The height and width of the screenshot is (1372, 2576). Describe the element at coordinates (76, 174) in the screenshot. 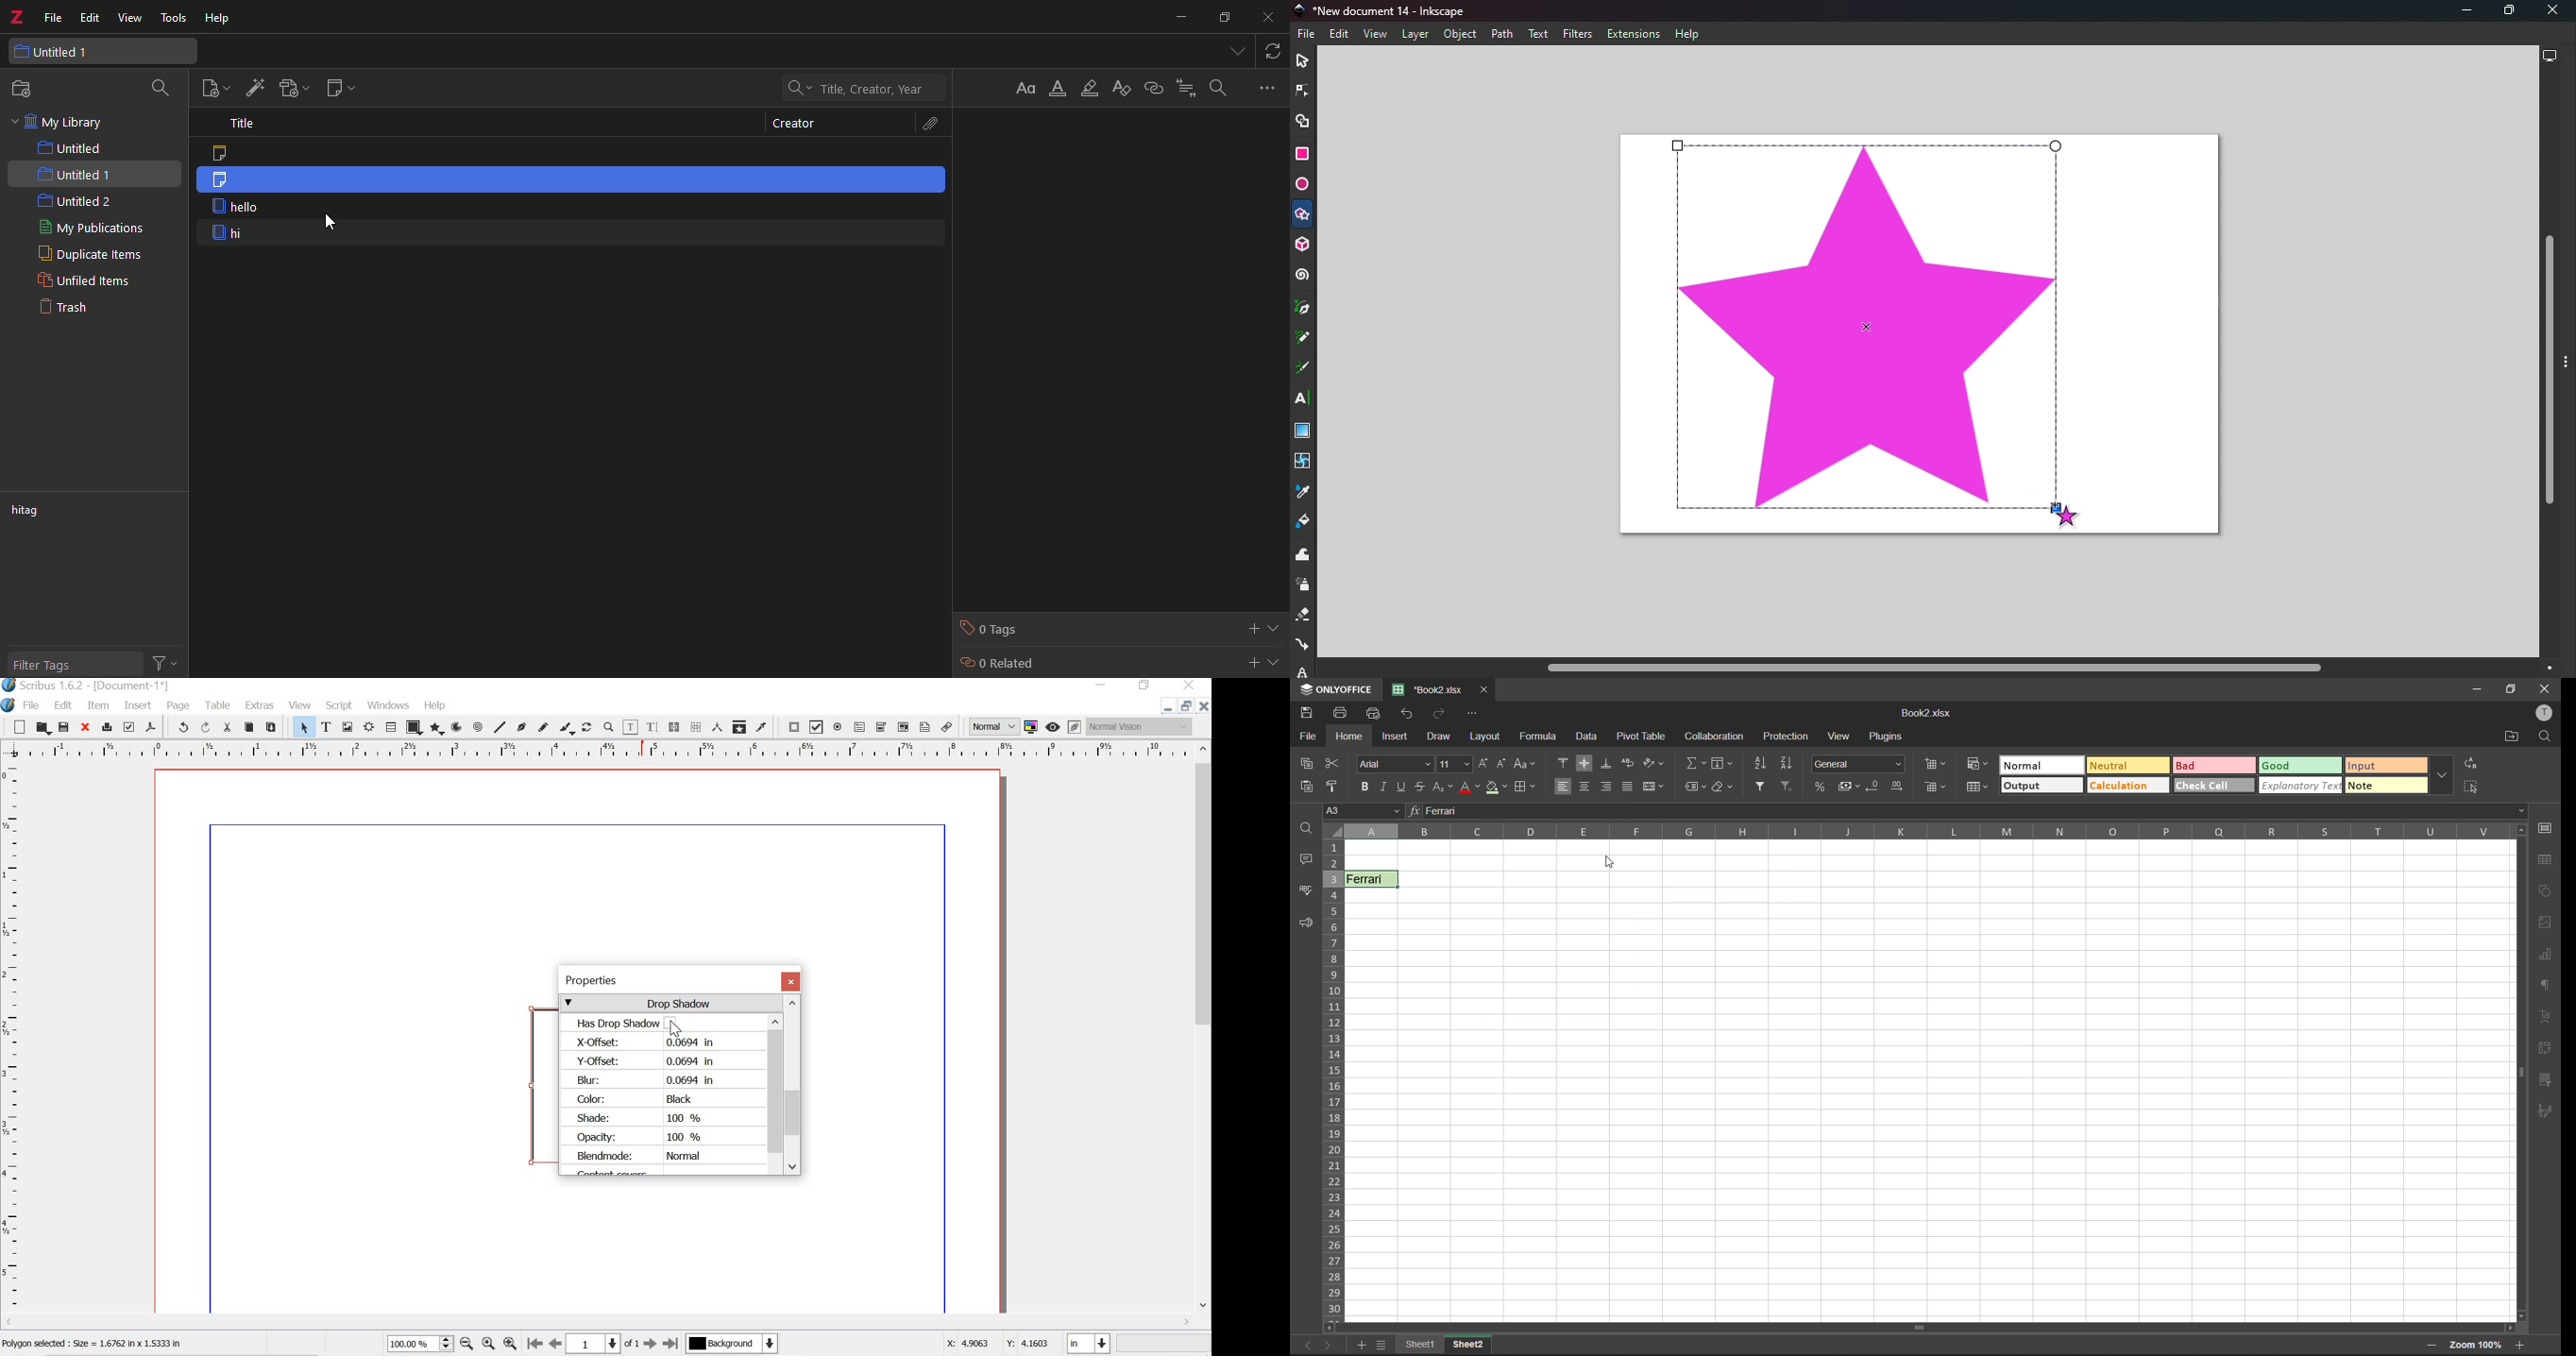

I see `untitled 1` at that location.